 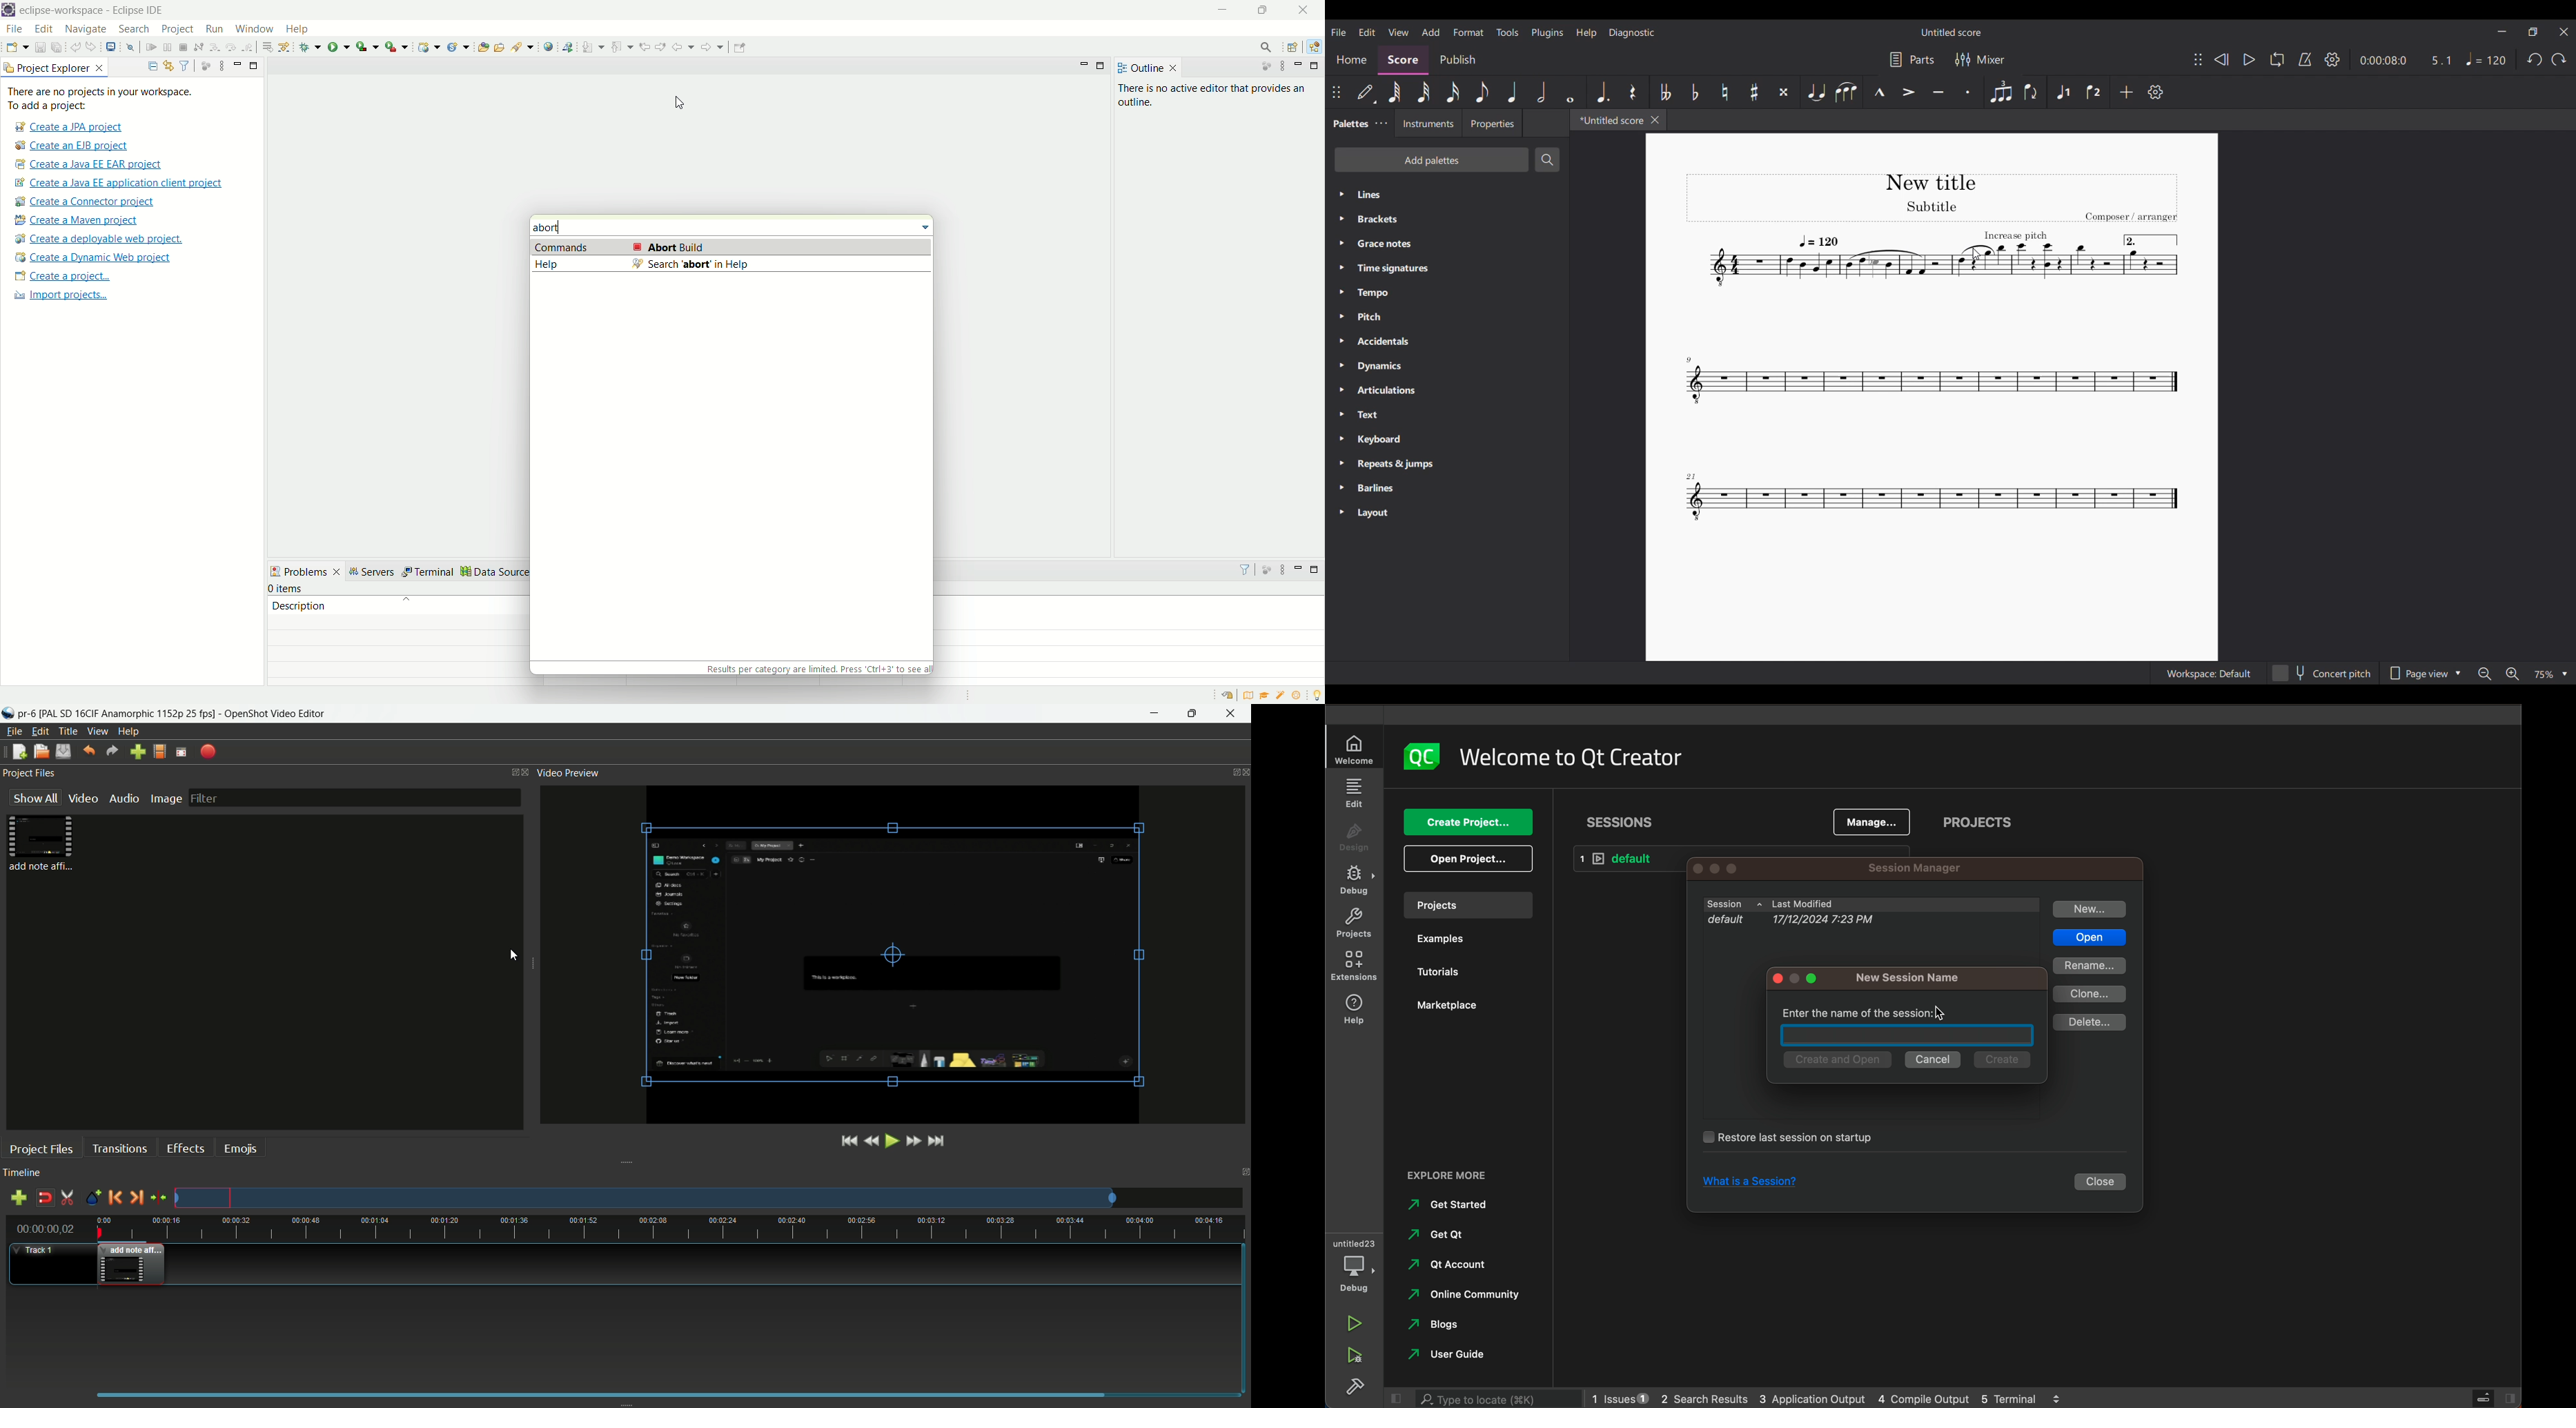 What do you see at coordinates (2559, 59) in the screenshot?
I see `Redo` at bounding box center [2559, 59].